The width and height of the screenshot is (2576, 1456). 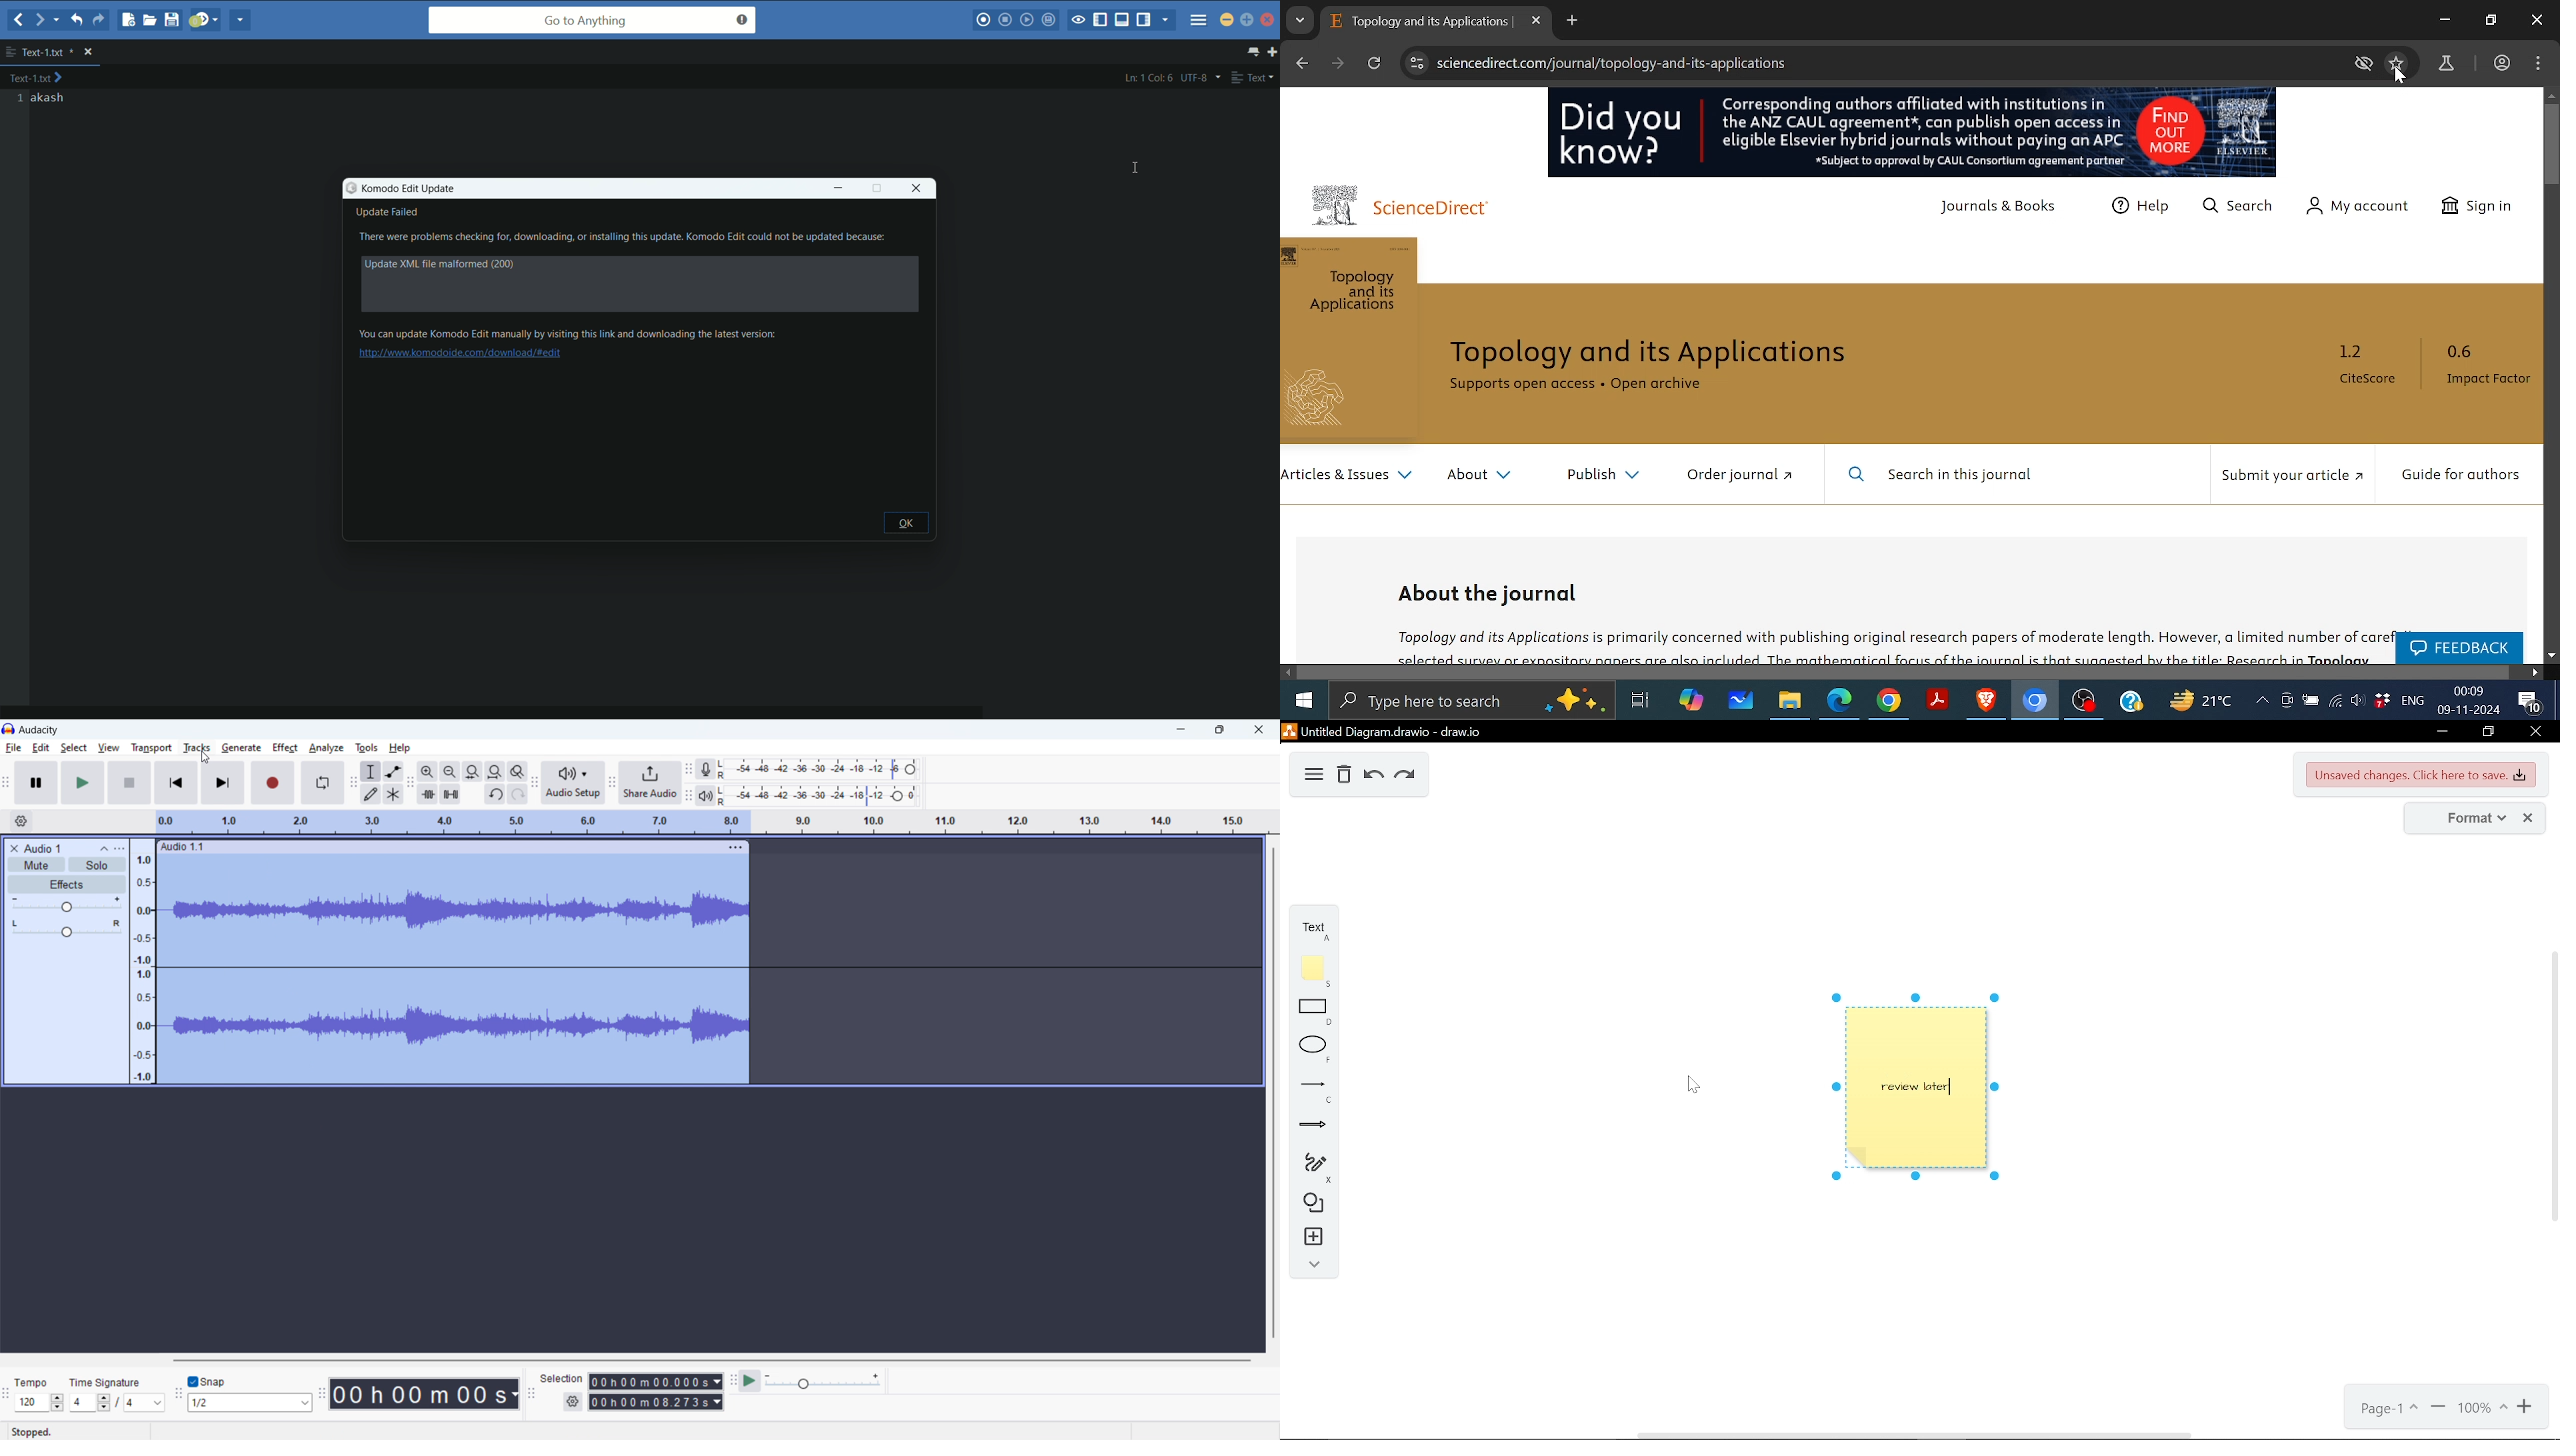 I want to click on my account, so click(x=2360, y=207).